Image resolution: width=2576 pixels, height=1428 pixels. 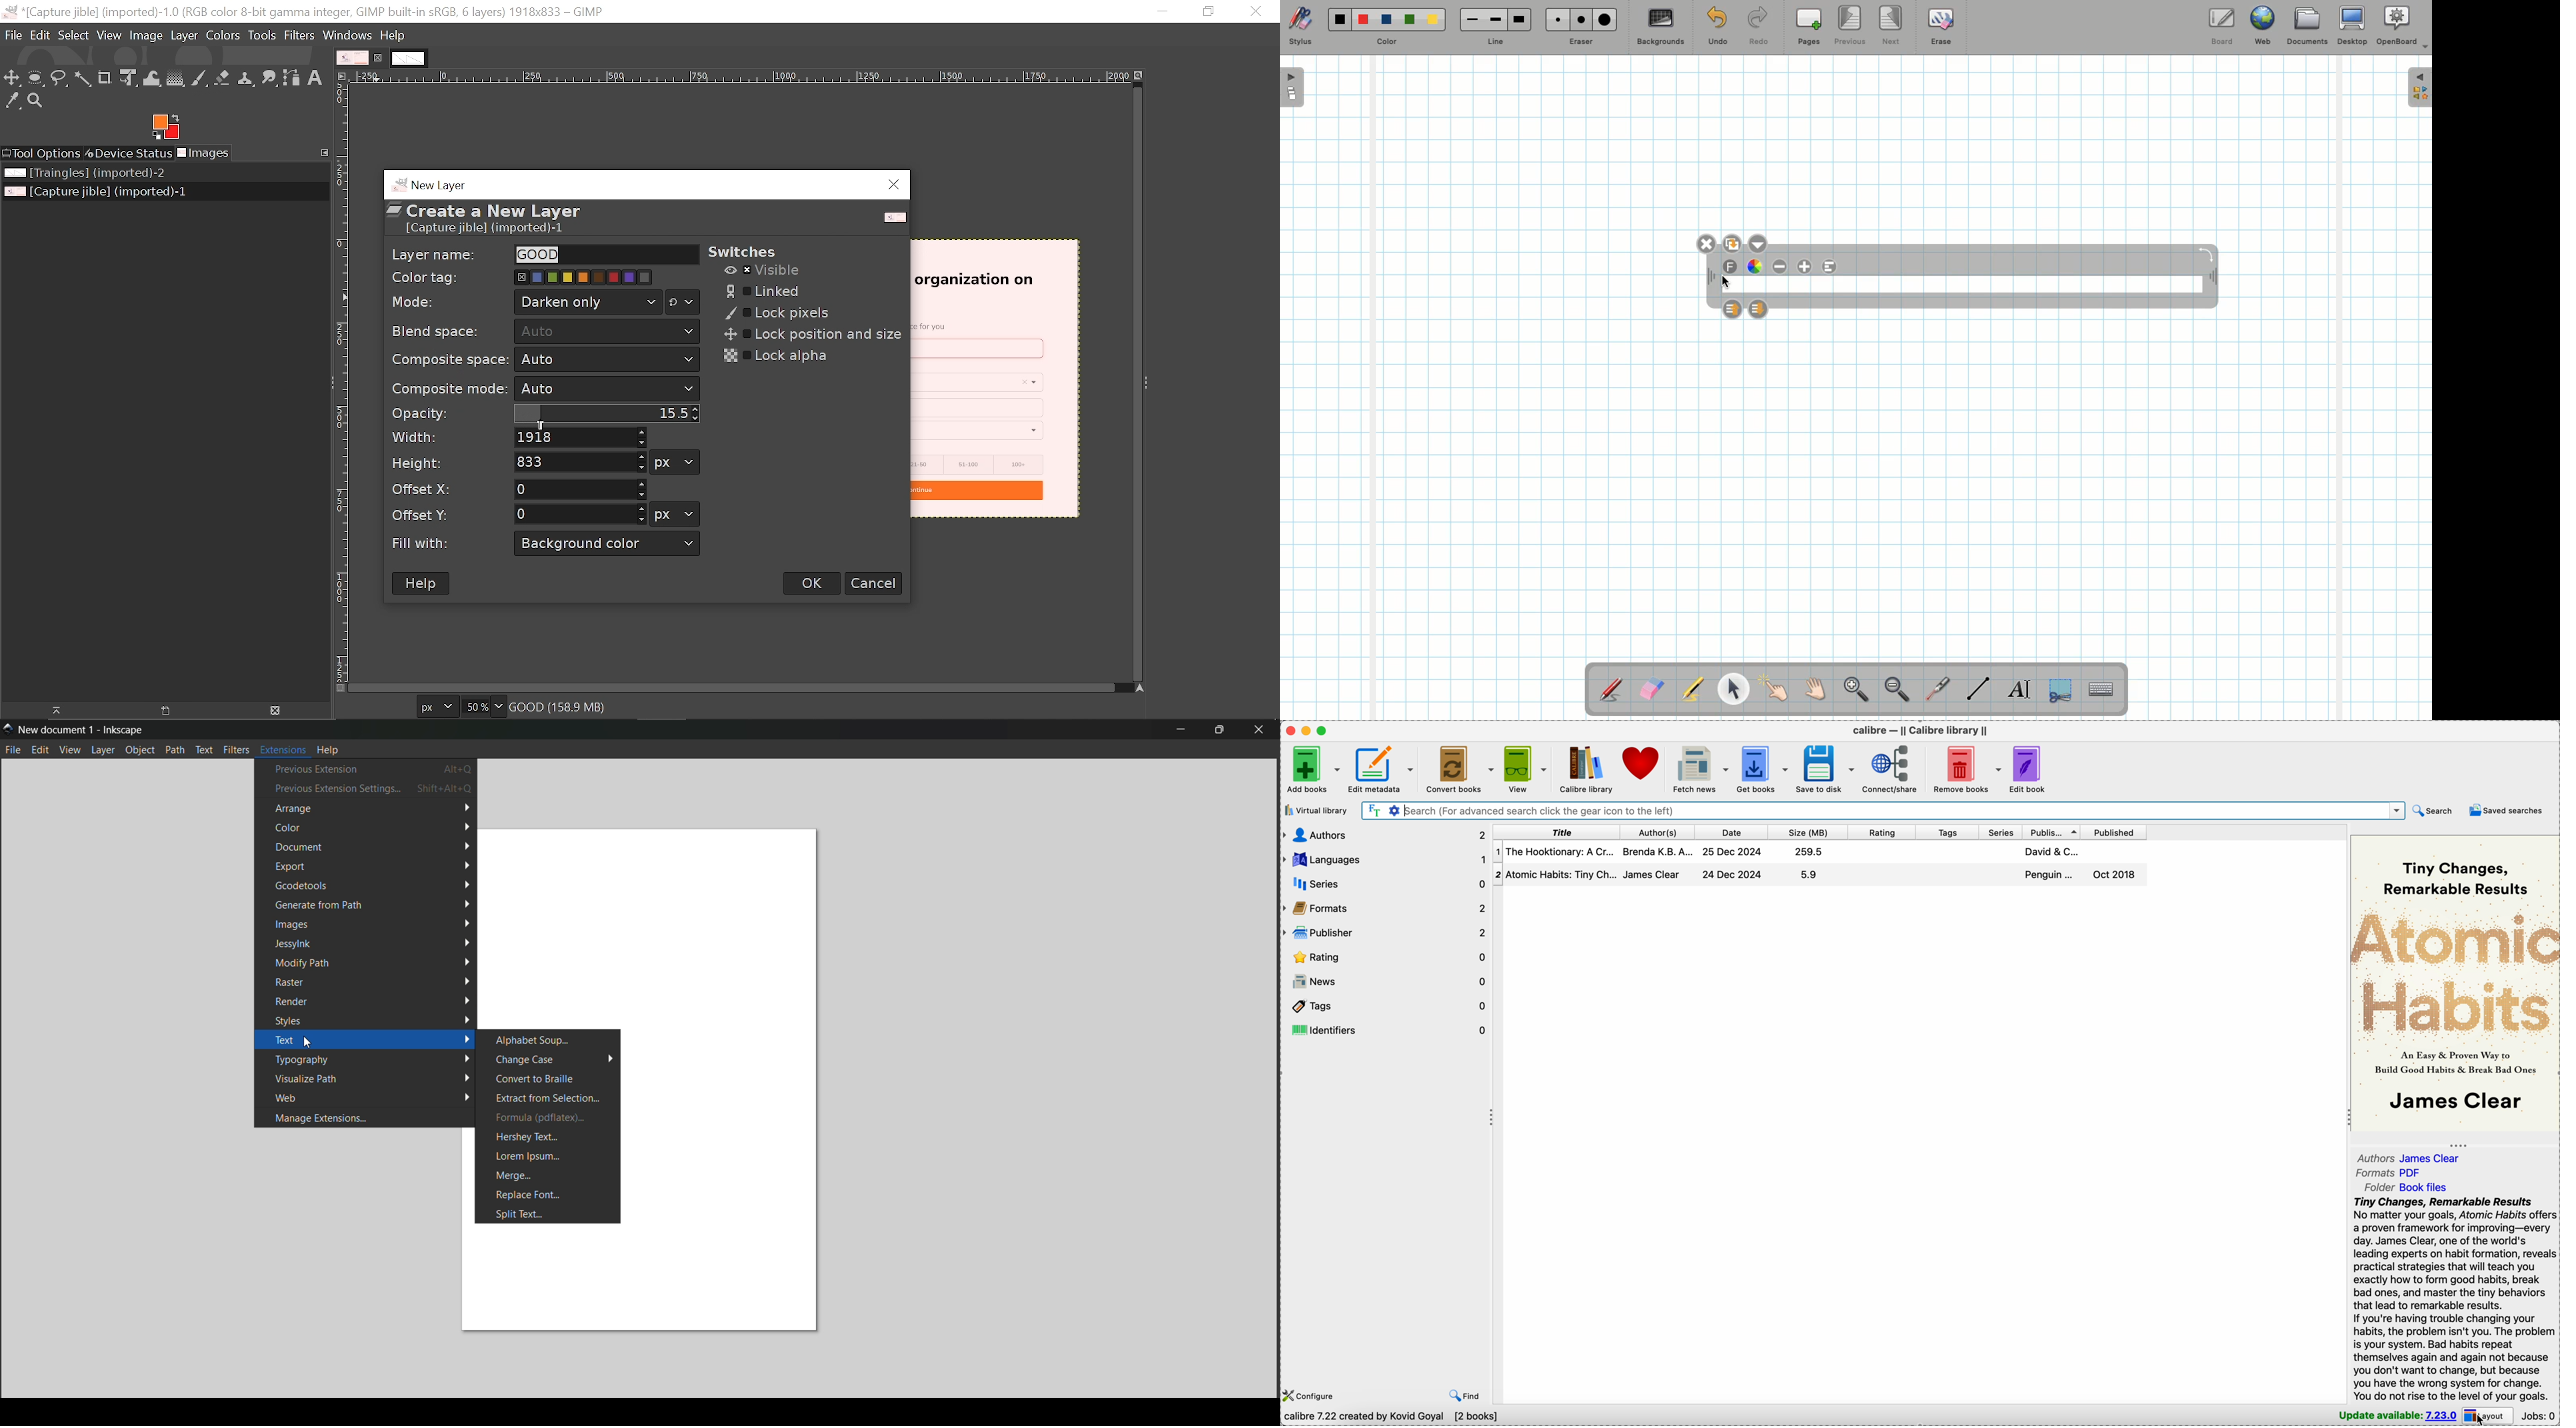 I want to click on date, so click(x=1732, y=832).